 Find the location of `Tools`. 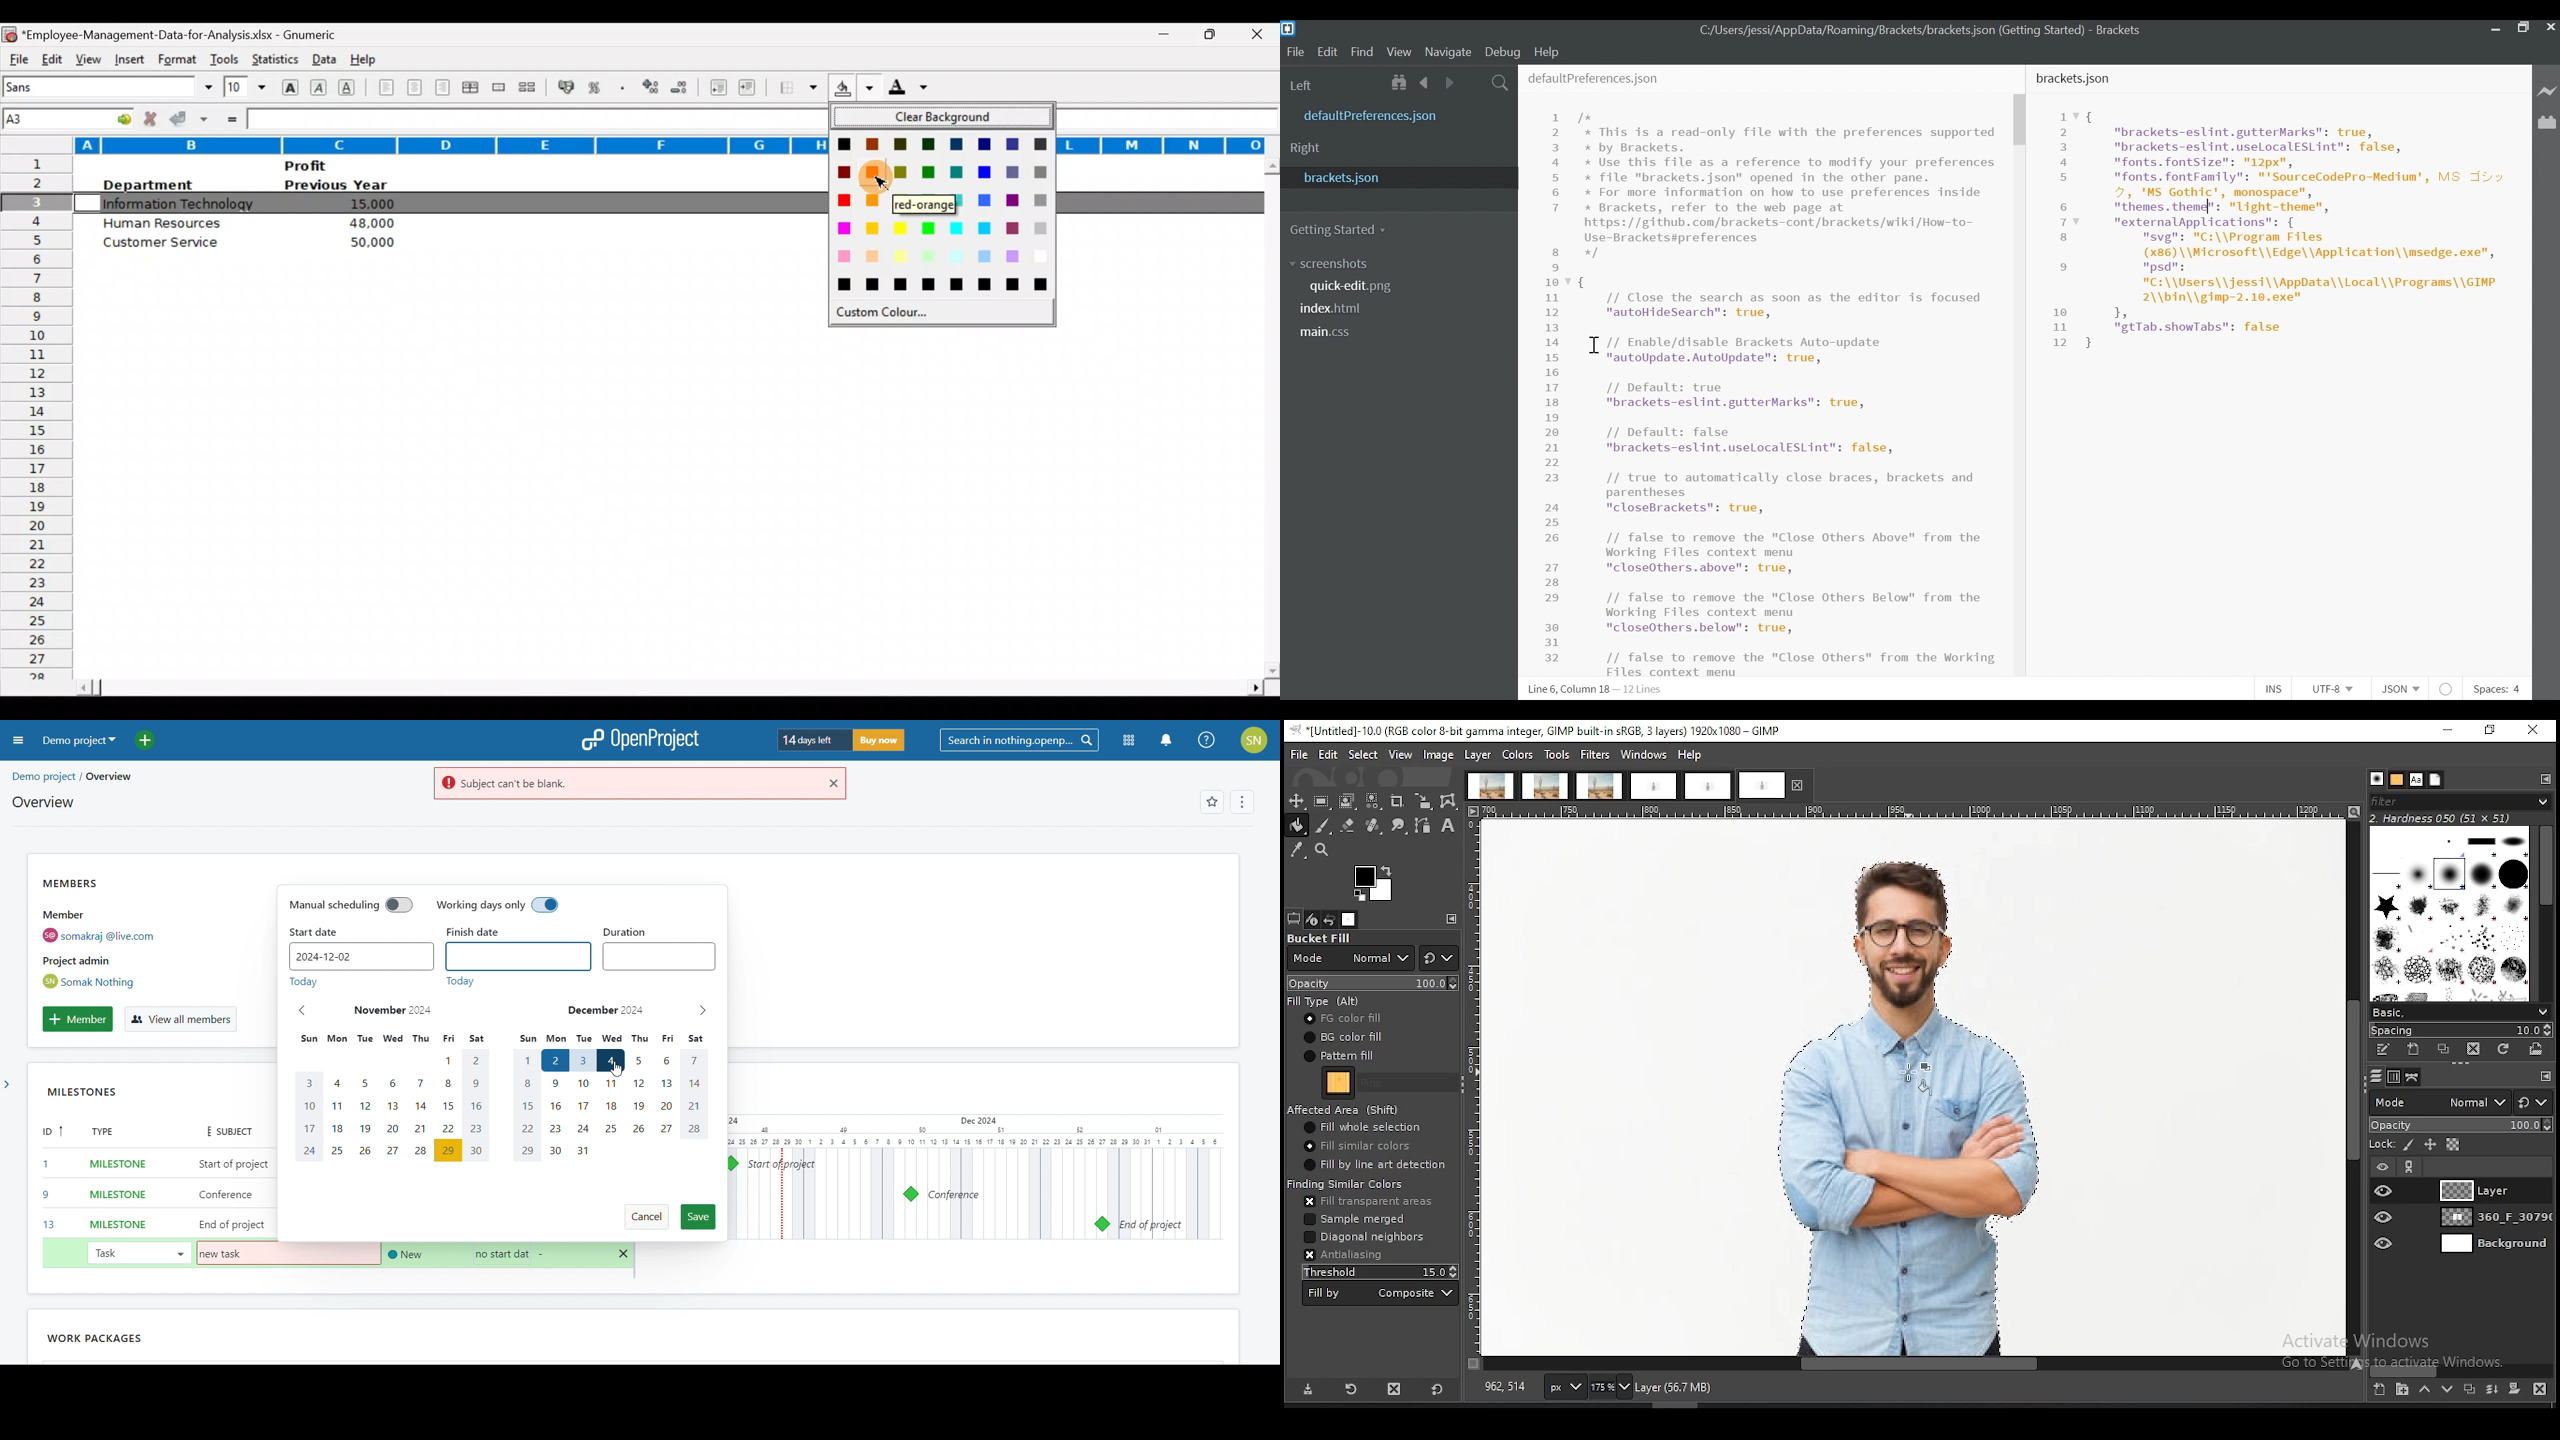

Tools is located at coordinates (224, 56).